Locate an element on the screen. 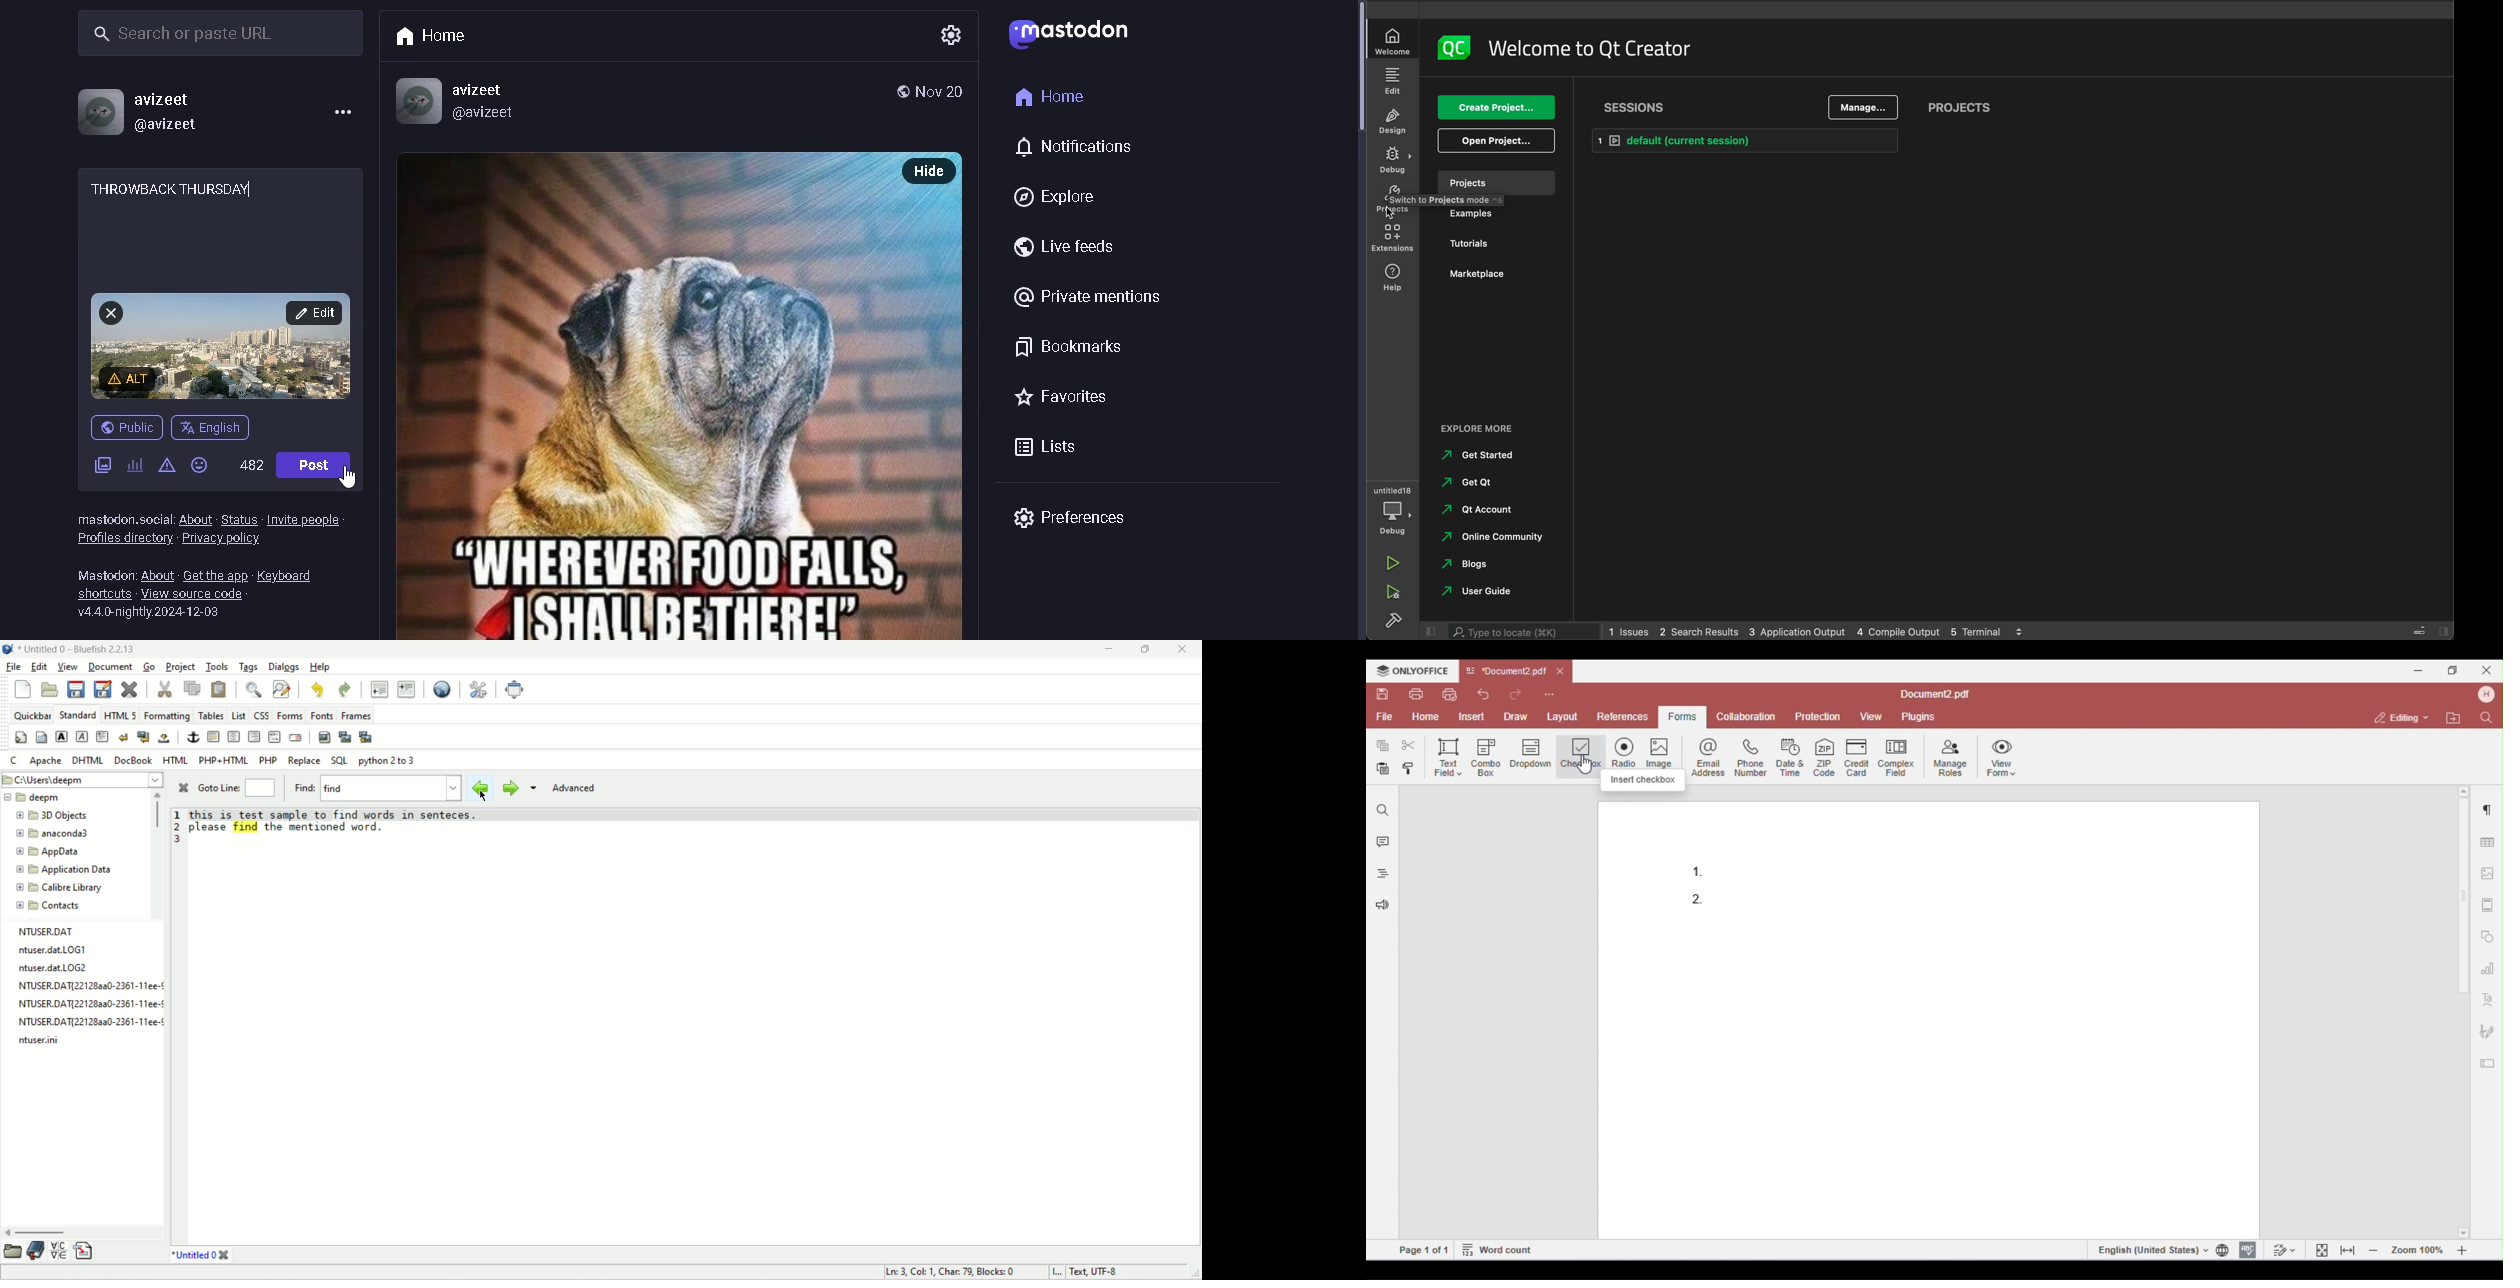  get the app is located at coordinates (215, 576).